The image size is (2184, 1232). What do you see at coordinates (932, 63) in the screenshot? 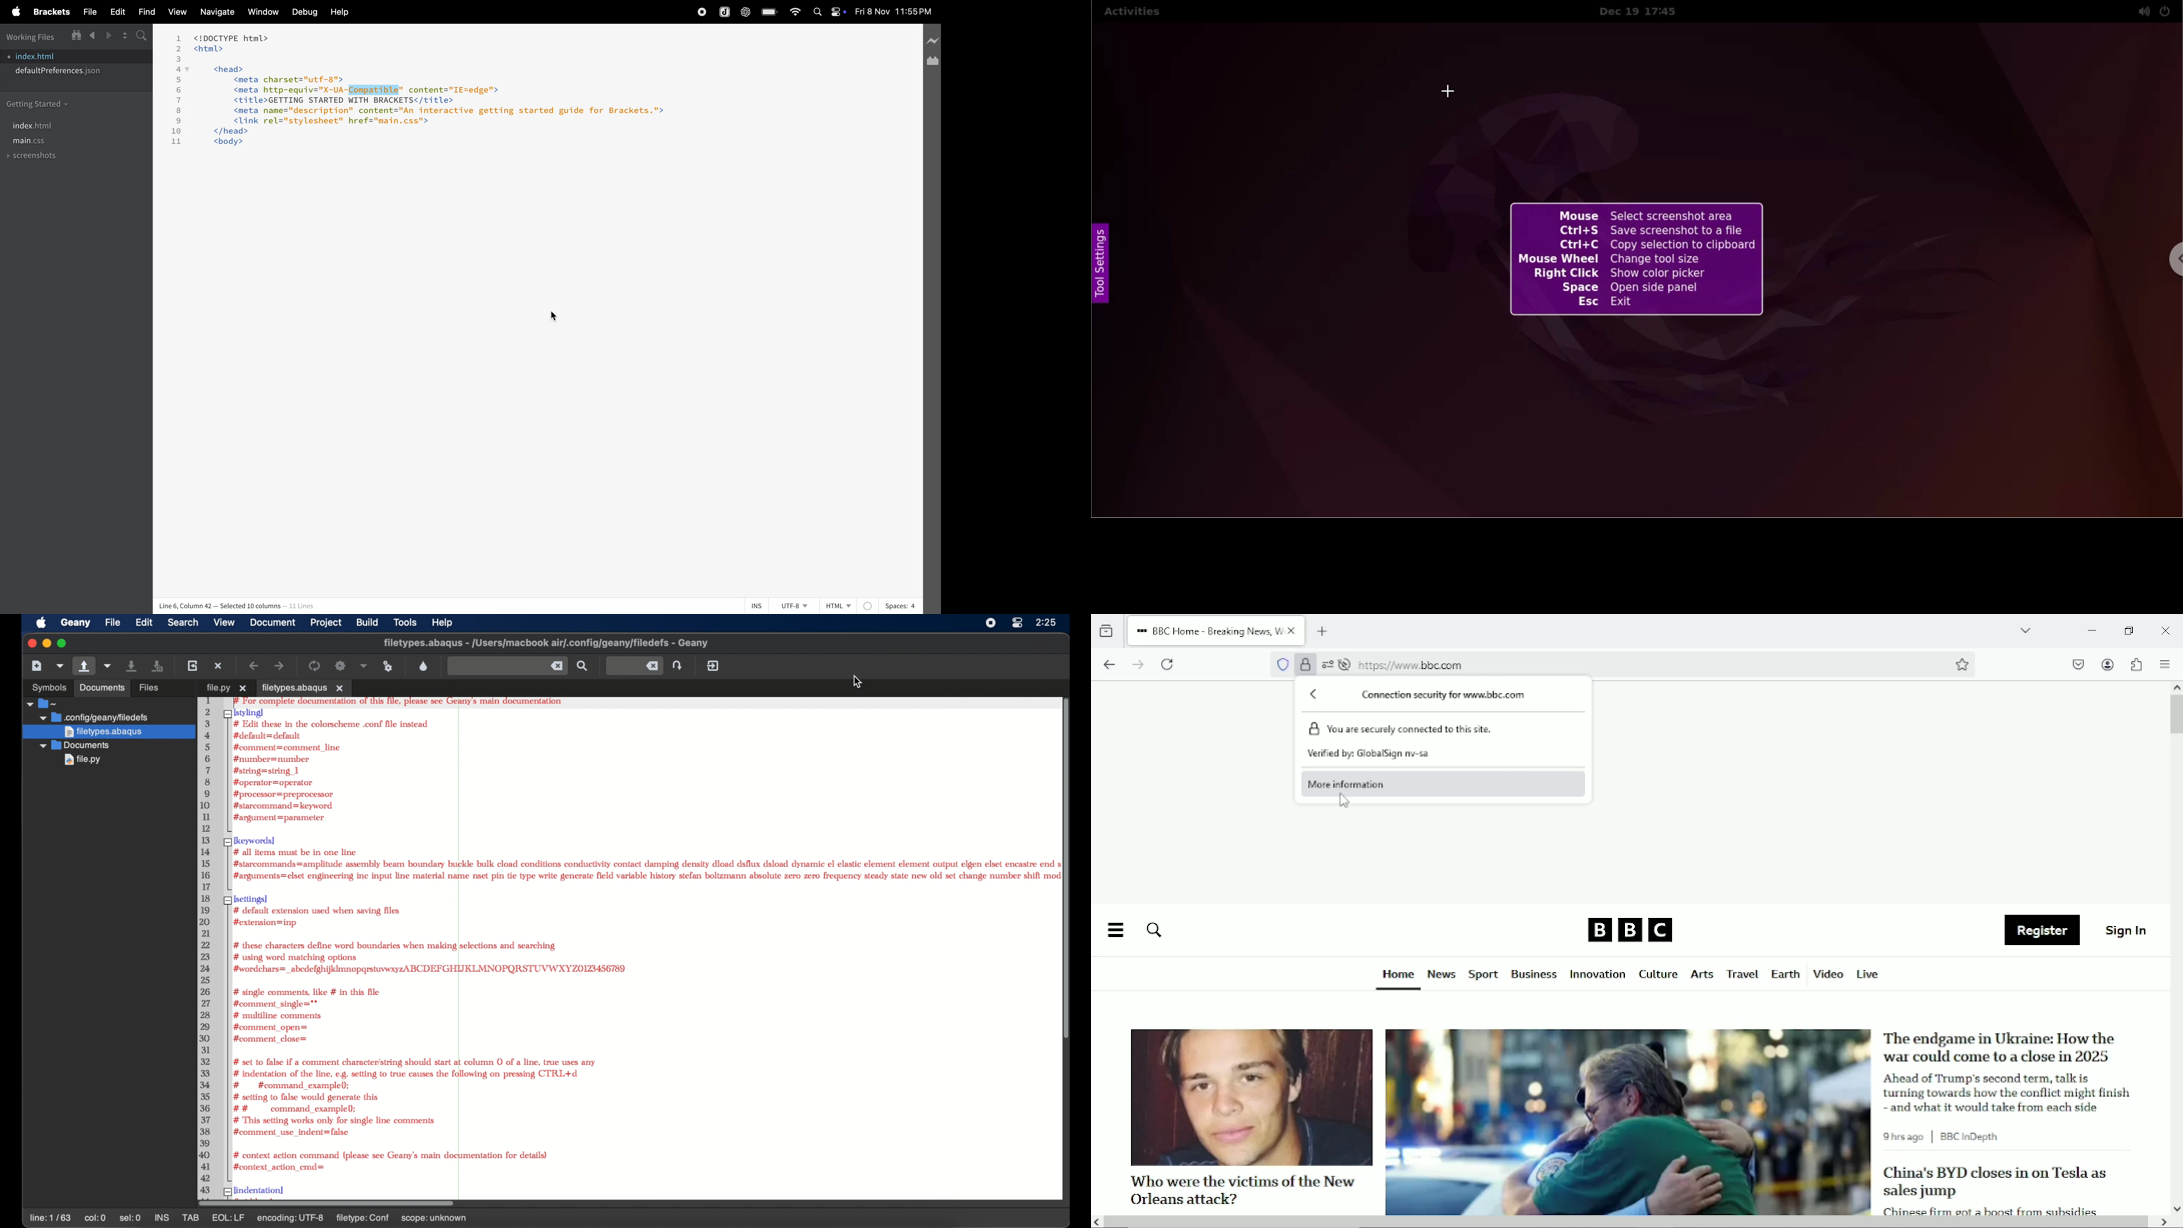
I see `extension manager` at bounding box center [932, 63].